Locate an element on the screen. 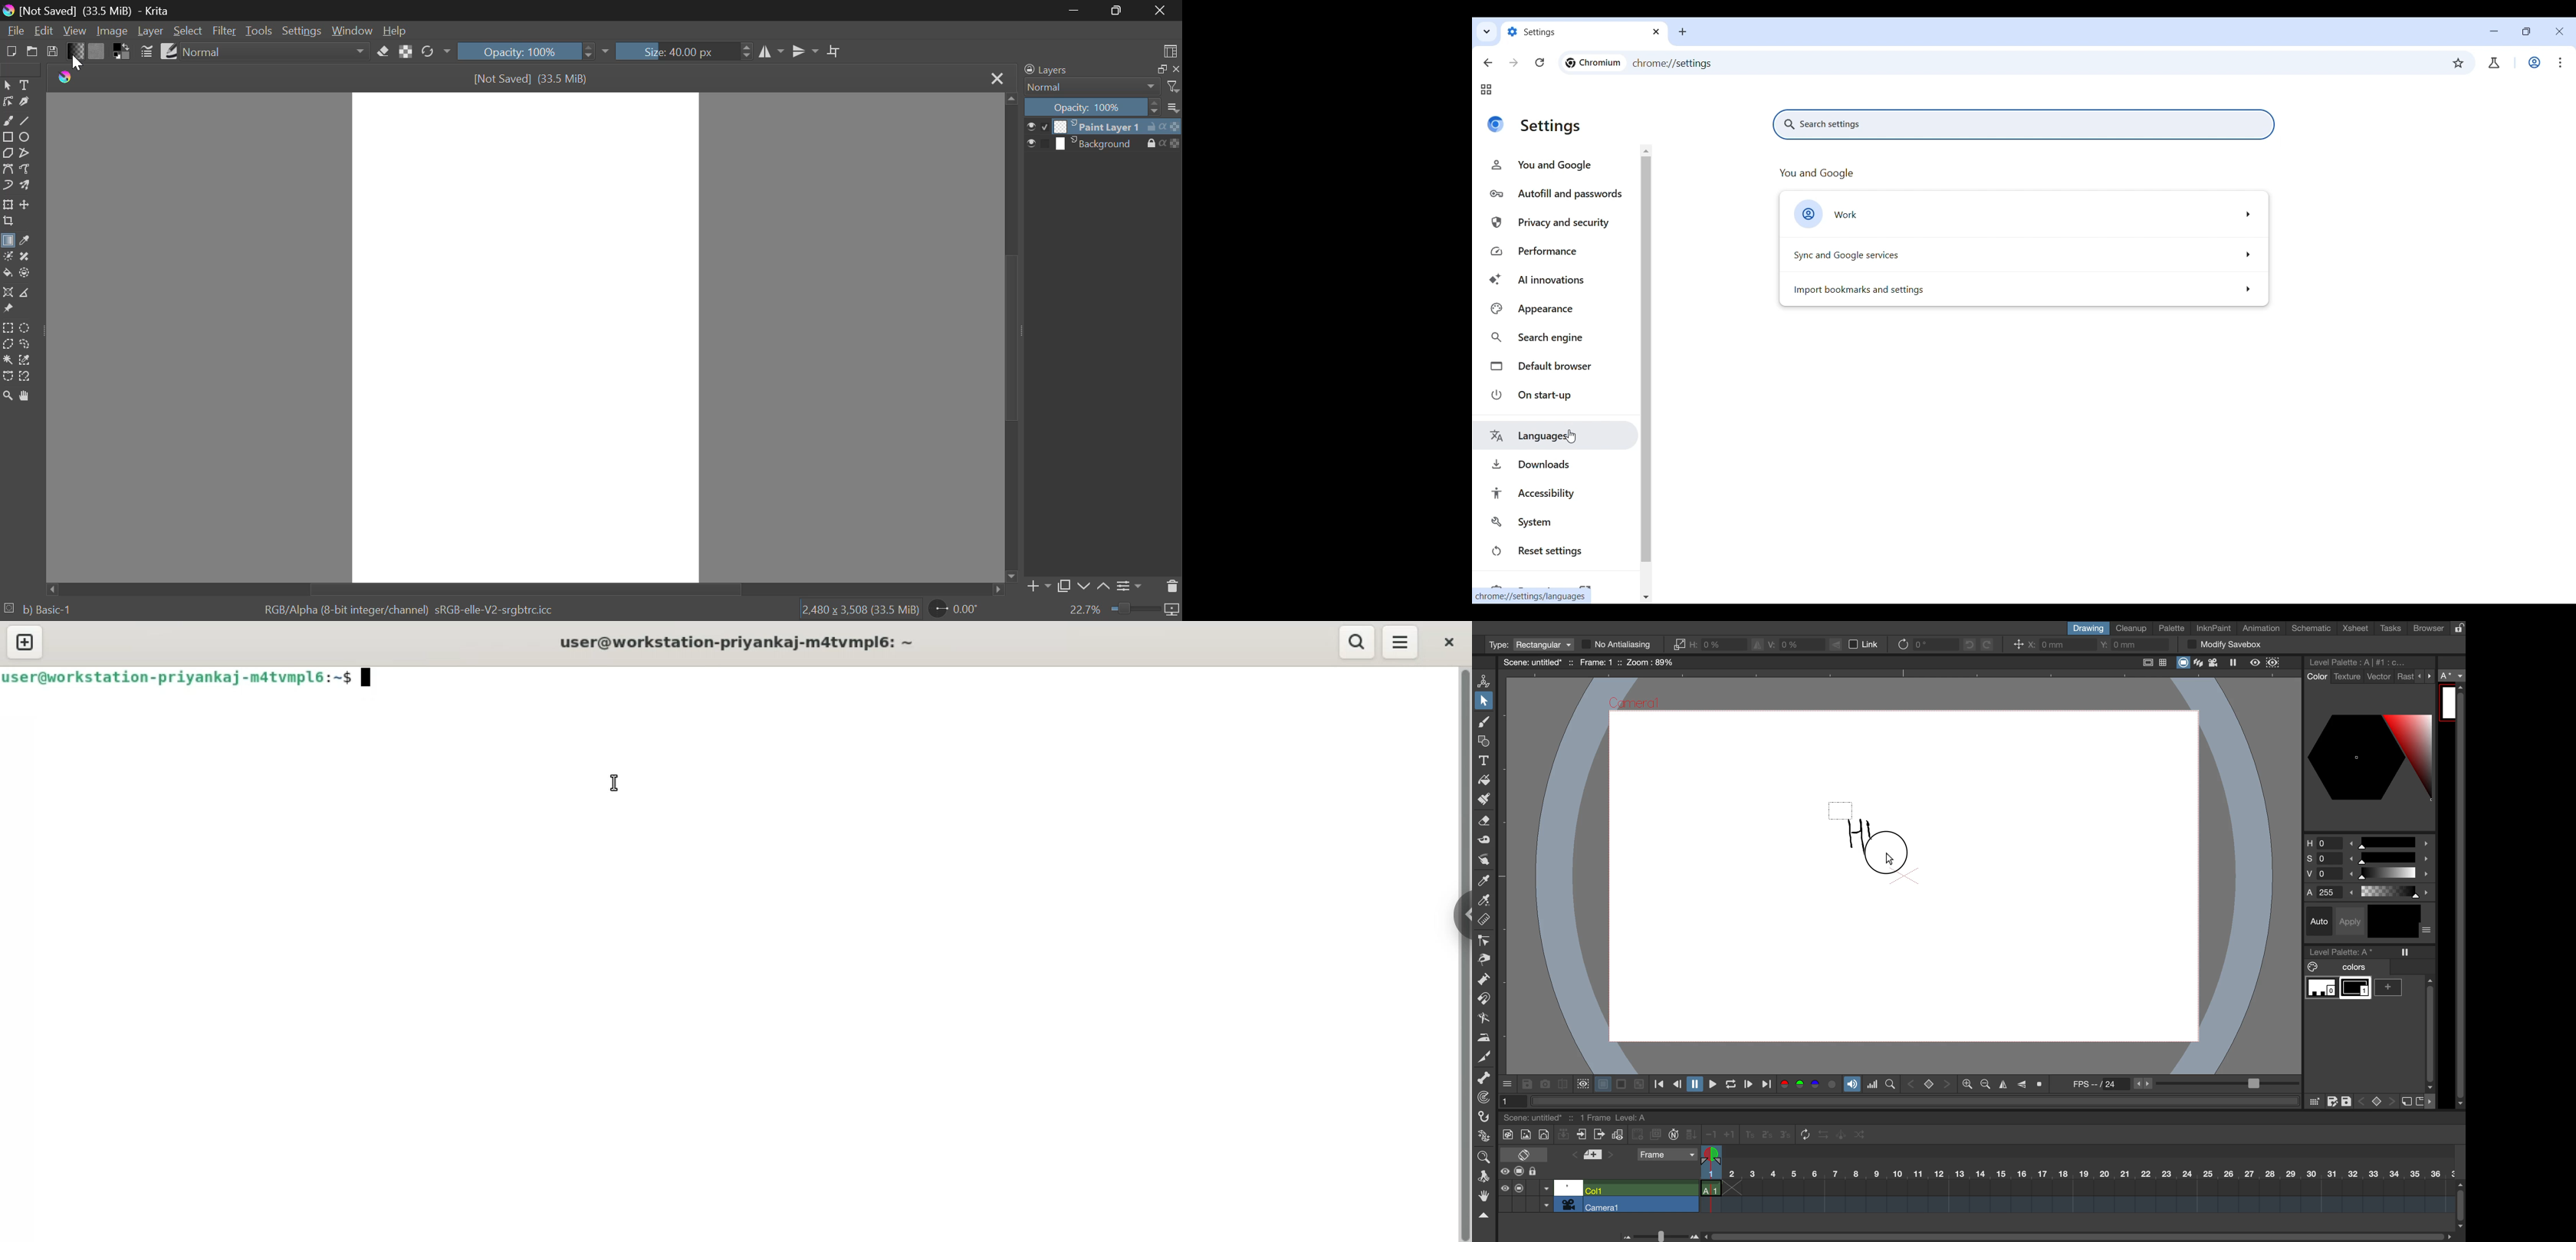 Image resolution: width=2576 pixels, height=1260 pixels. horizontal scroll bar is located at coordinates (2074, 1233).